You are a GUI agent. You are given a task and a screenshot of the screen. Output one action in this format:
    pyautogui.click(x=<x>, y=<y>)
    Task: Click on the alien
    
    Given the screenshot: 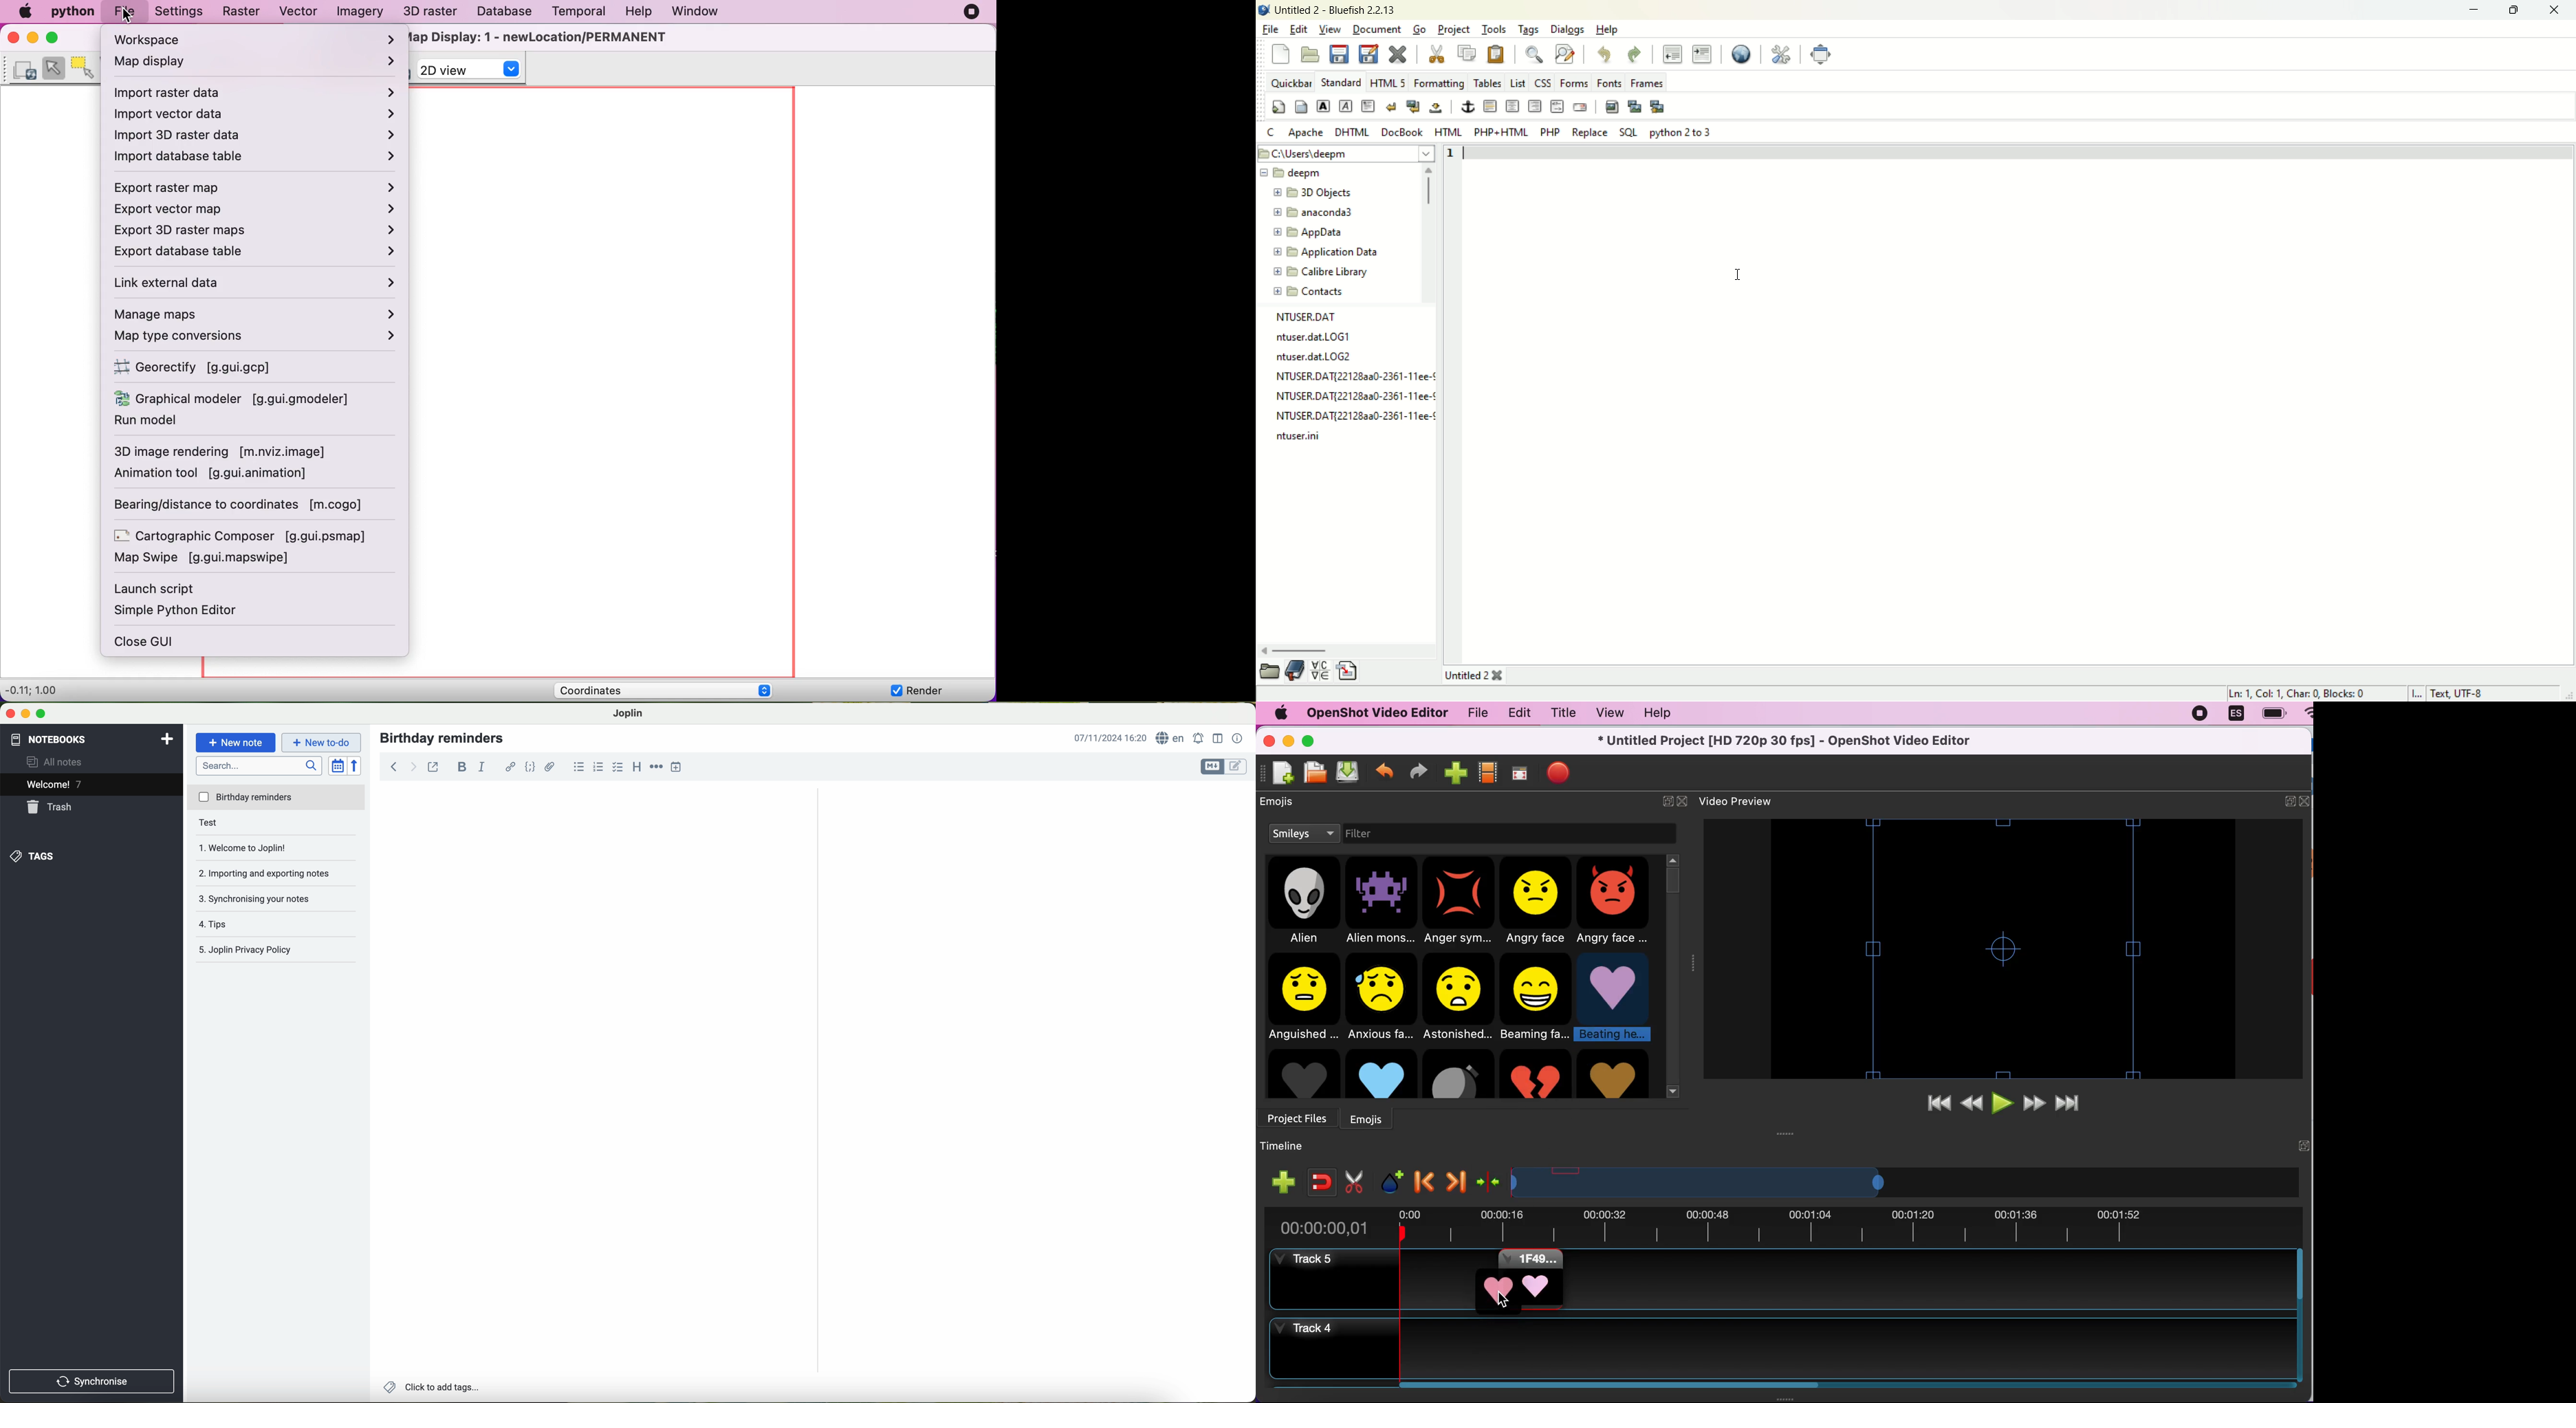 What is the action you would take?
    pyautogui.click(x=1305, y=903)
    